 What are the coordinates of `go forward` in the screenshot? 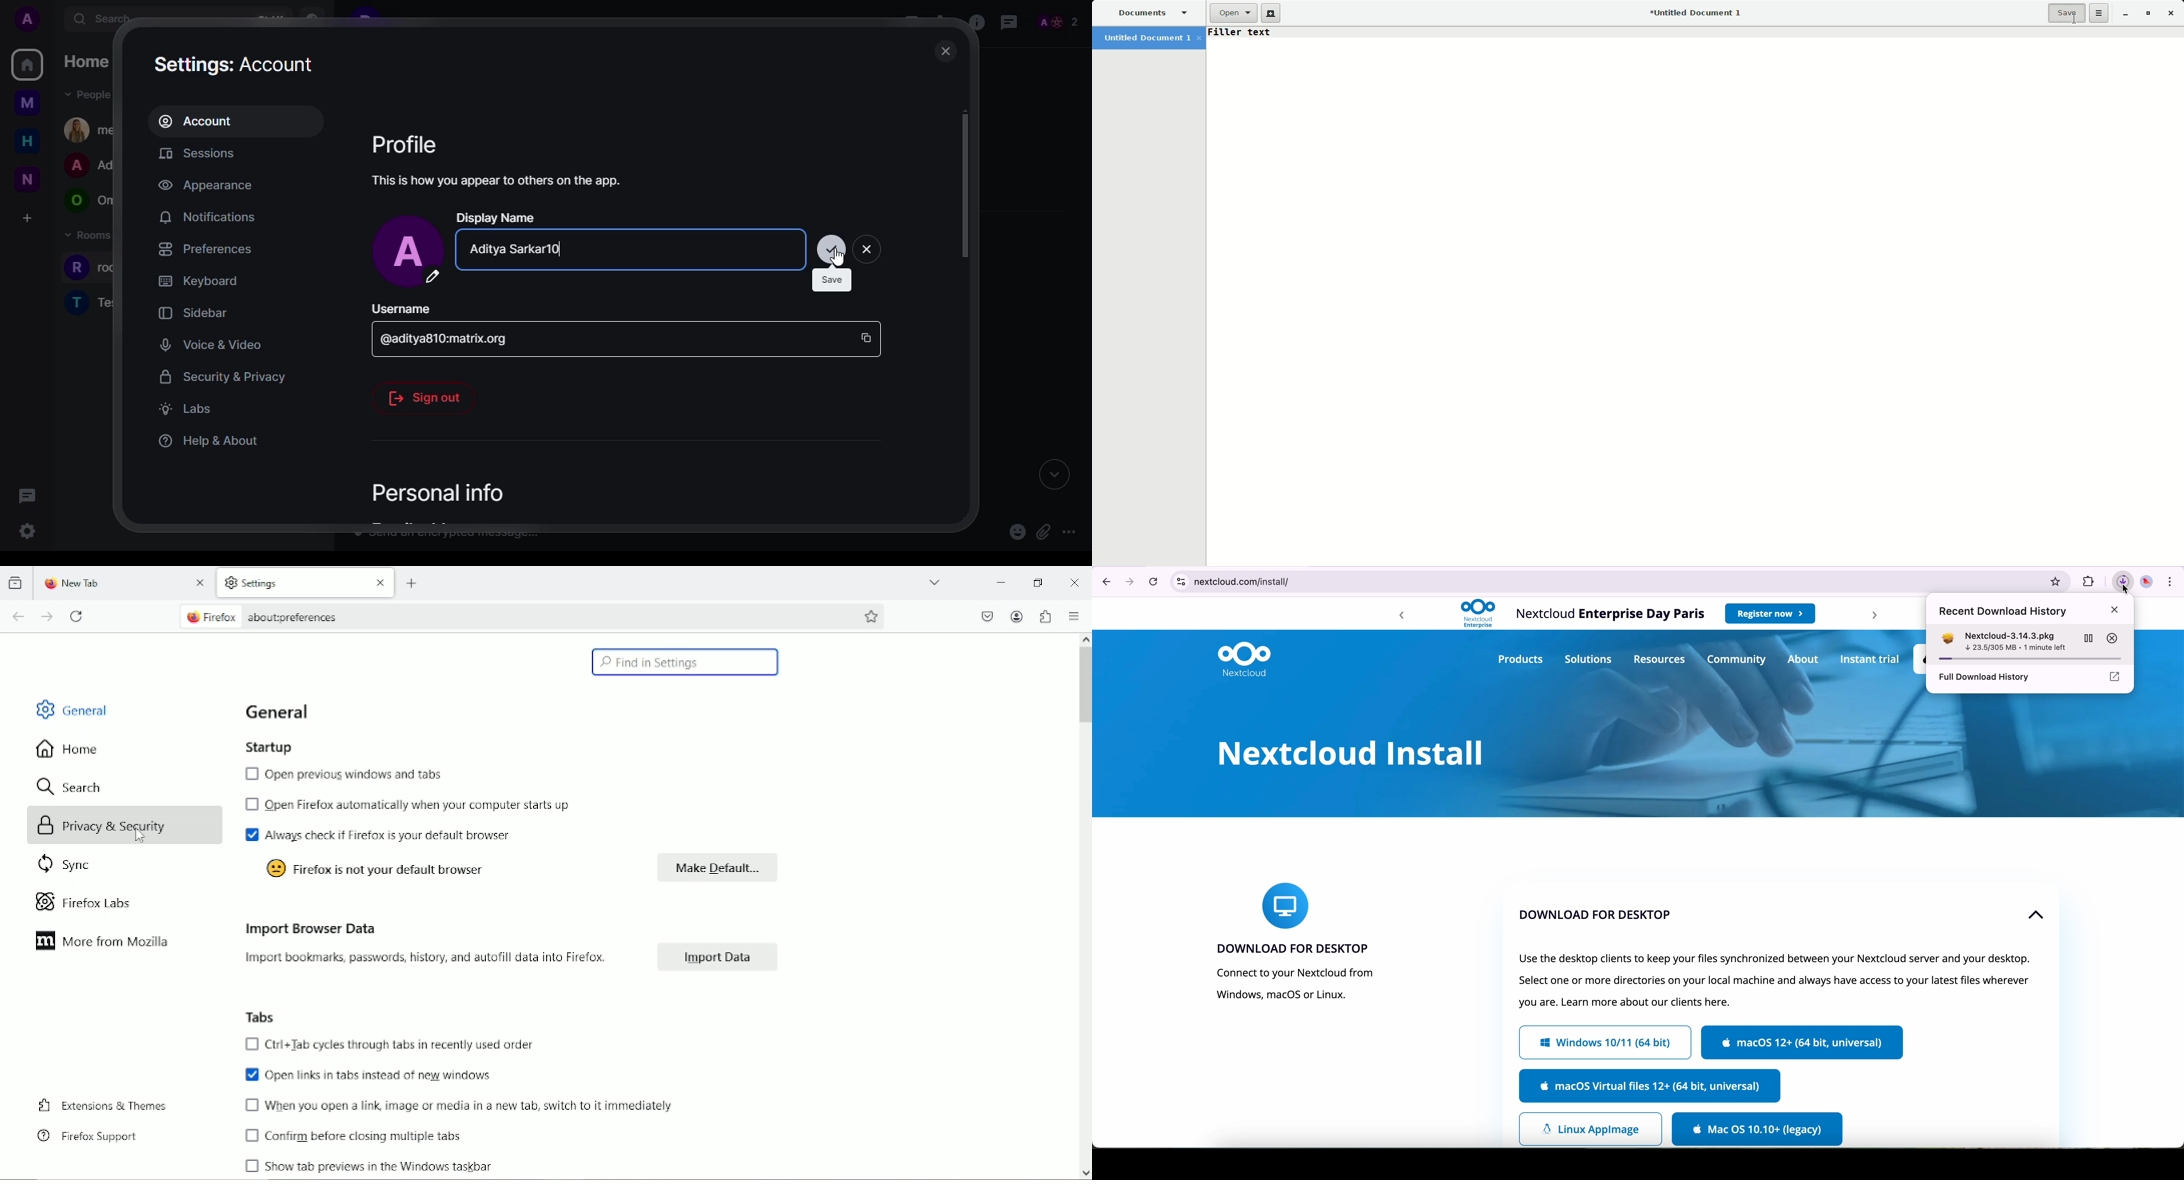 It's located at (48, 617).